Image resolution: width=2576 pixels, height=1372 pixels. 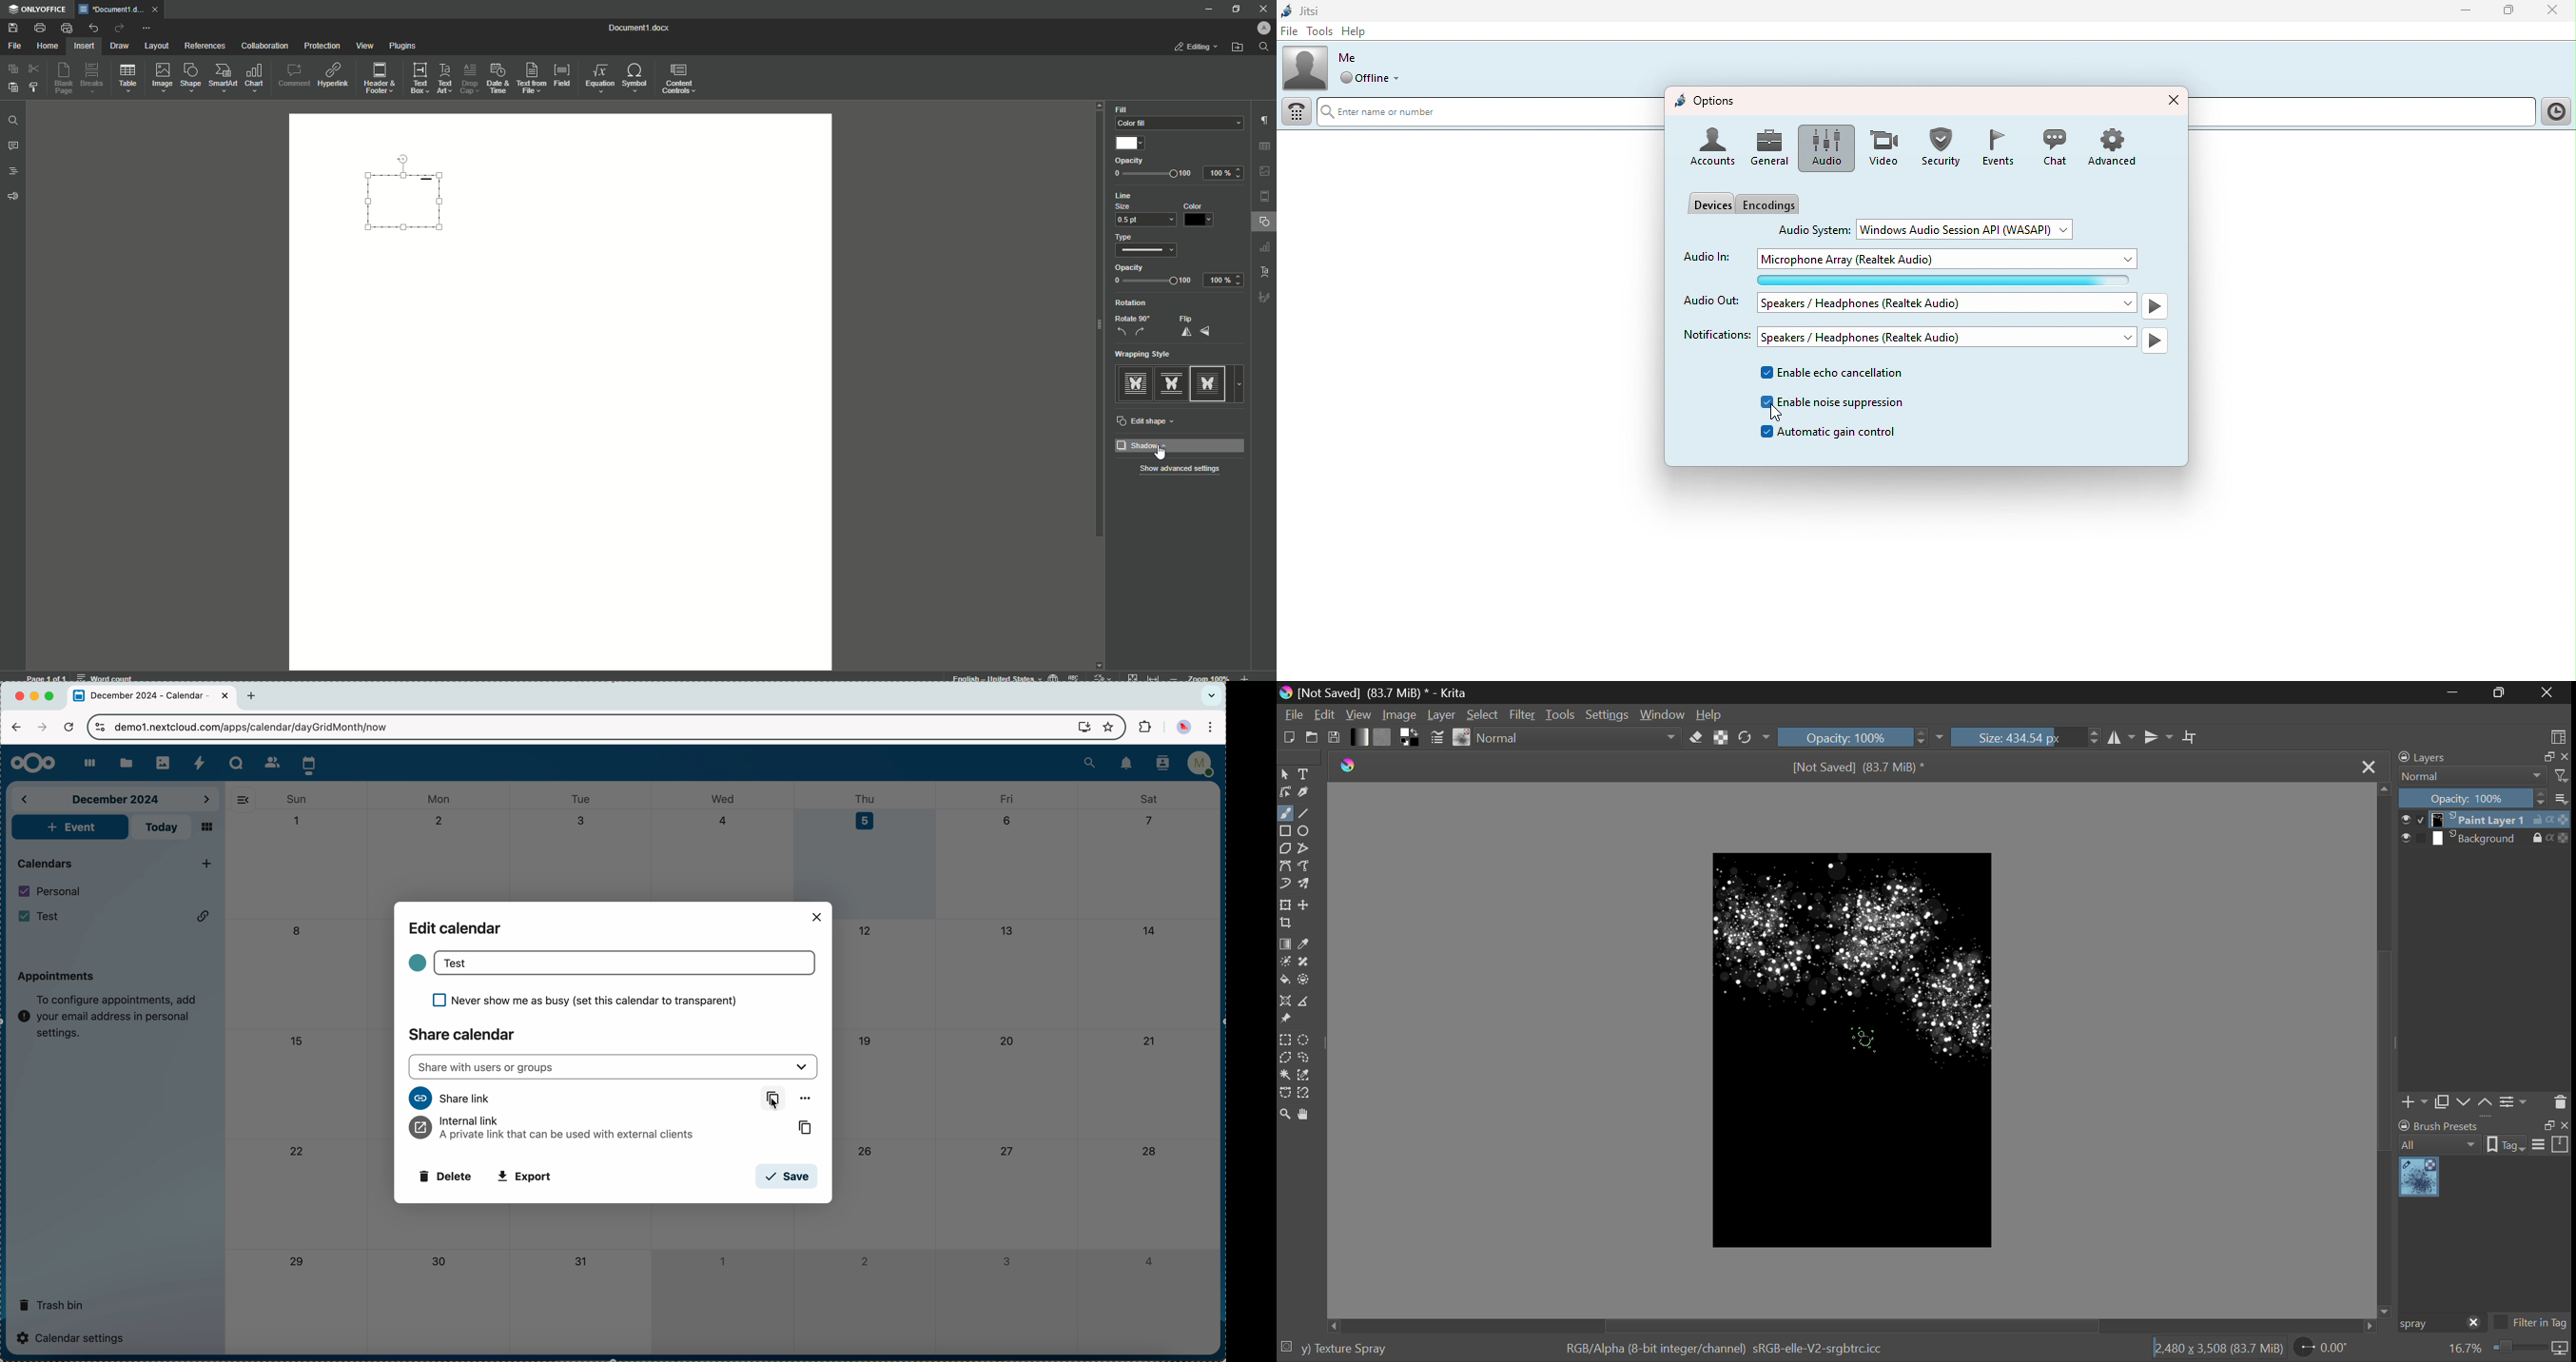 What do you see at coordinates (92, 78) in the screenshot?
I see `Breaks` at bounding box center [92, 78].